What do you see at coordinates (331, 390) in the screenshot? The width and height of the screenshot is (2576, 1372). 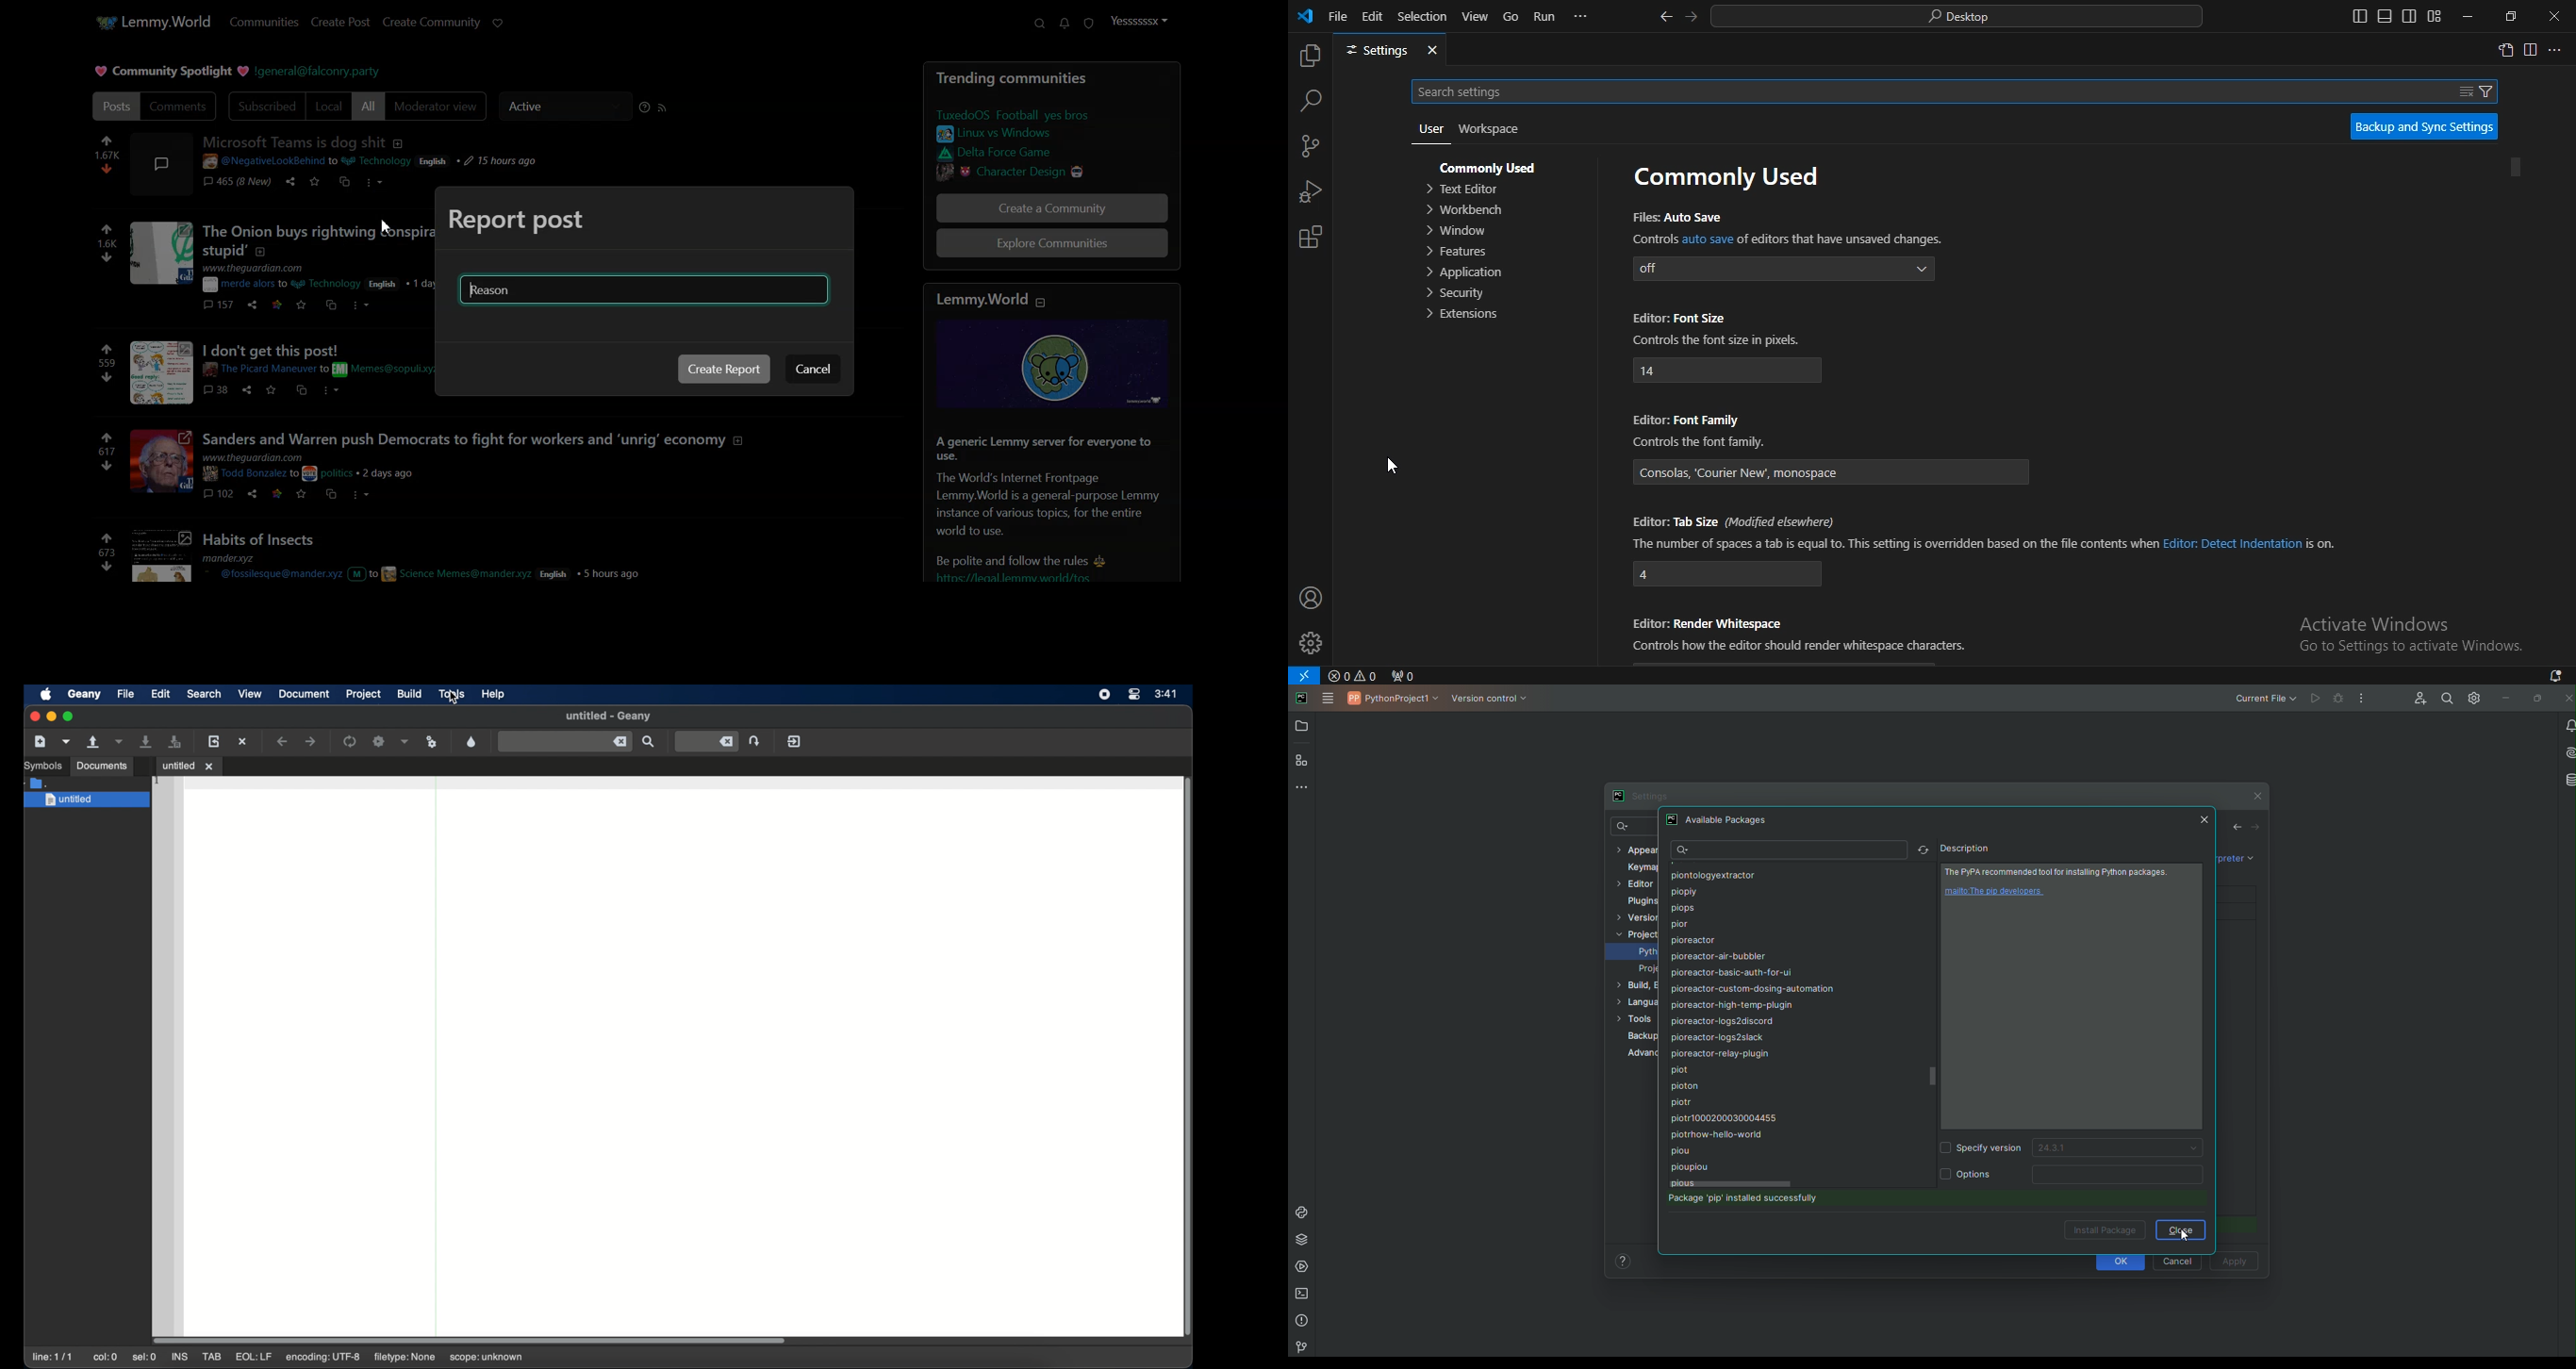 I see `more` at bounding box center [331, 390].